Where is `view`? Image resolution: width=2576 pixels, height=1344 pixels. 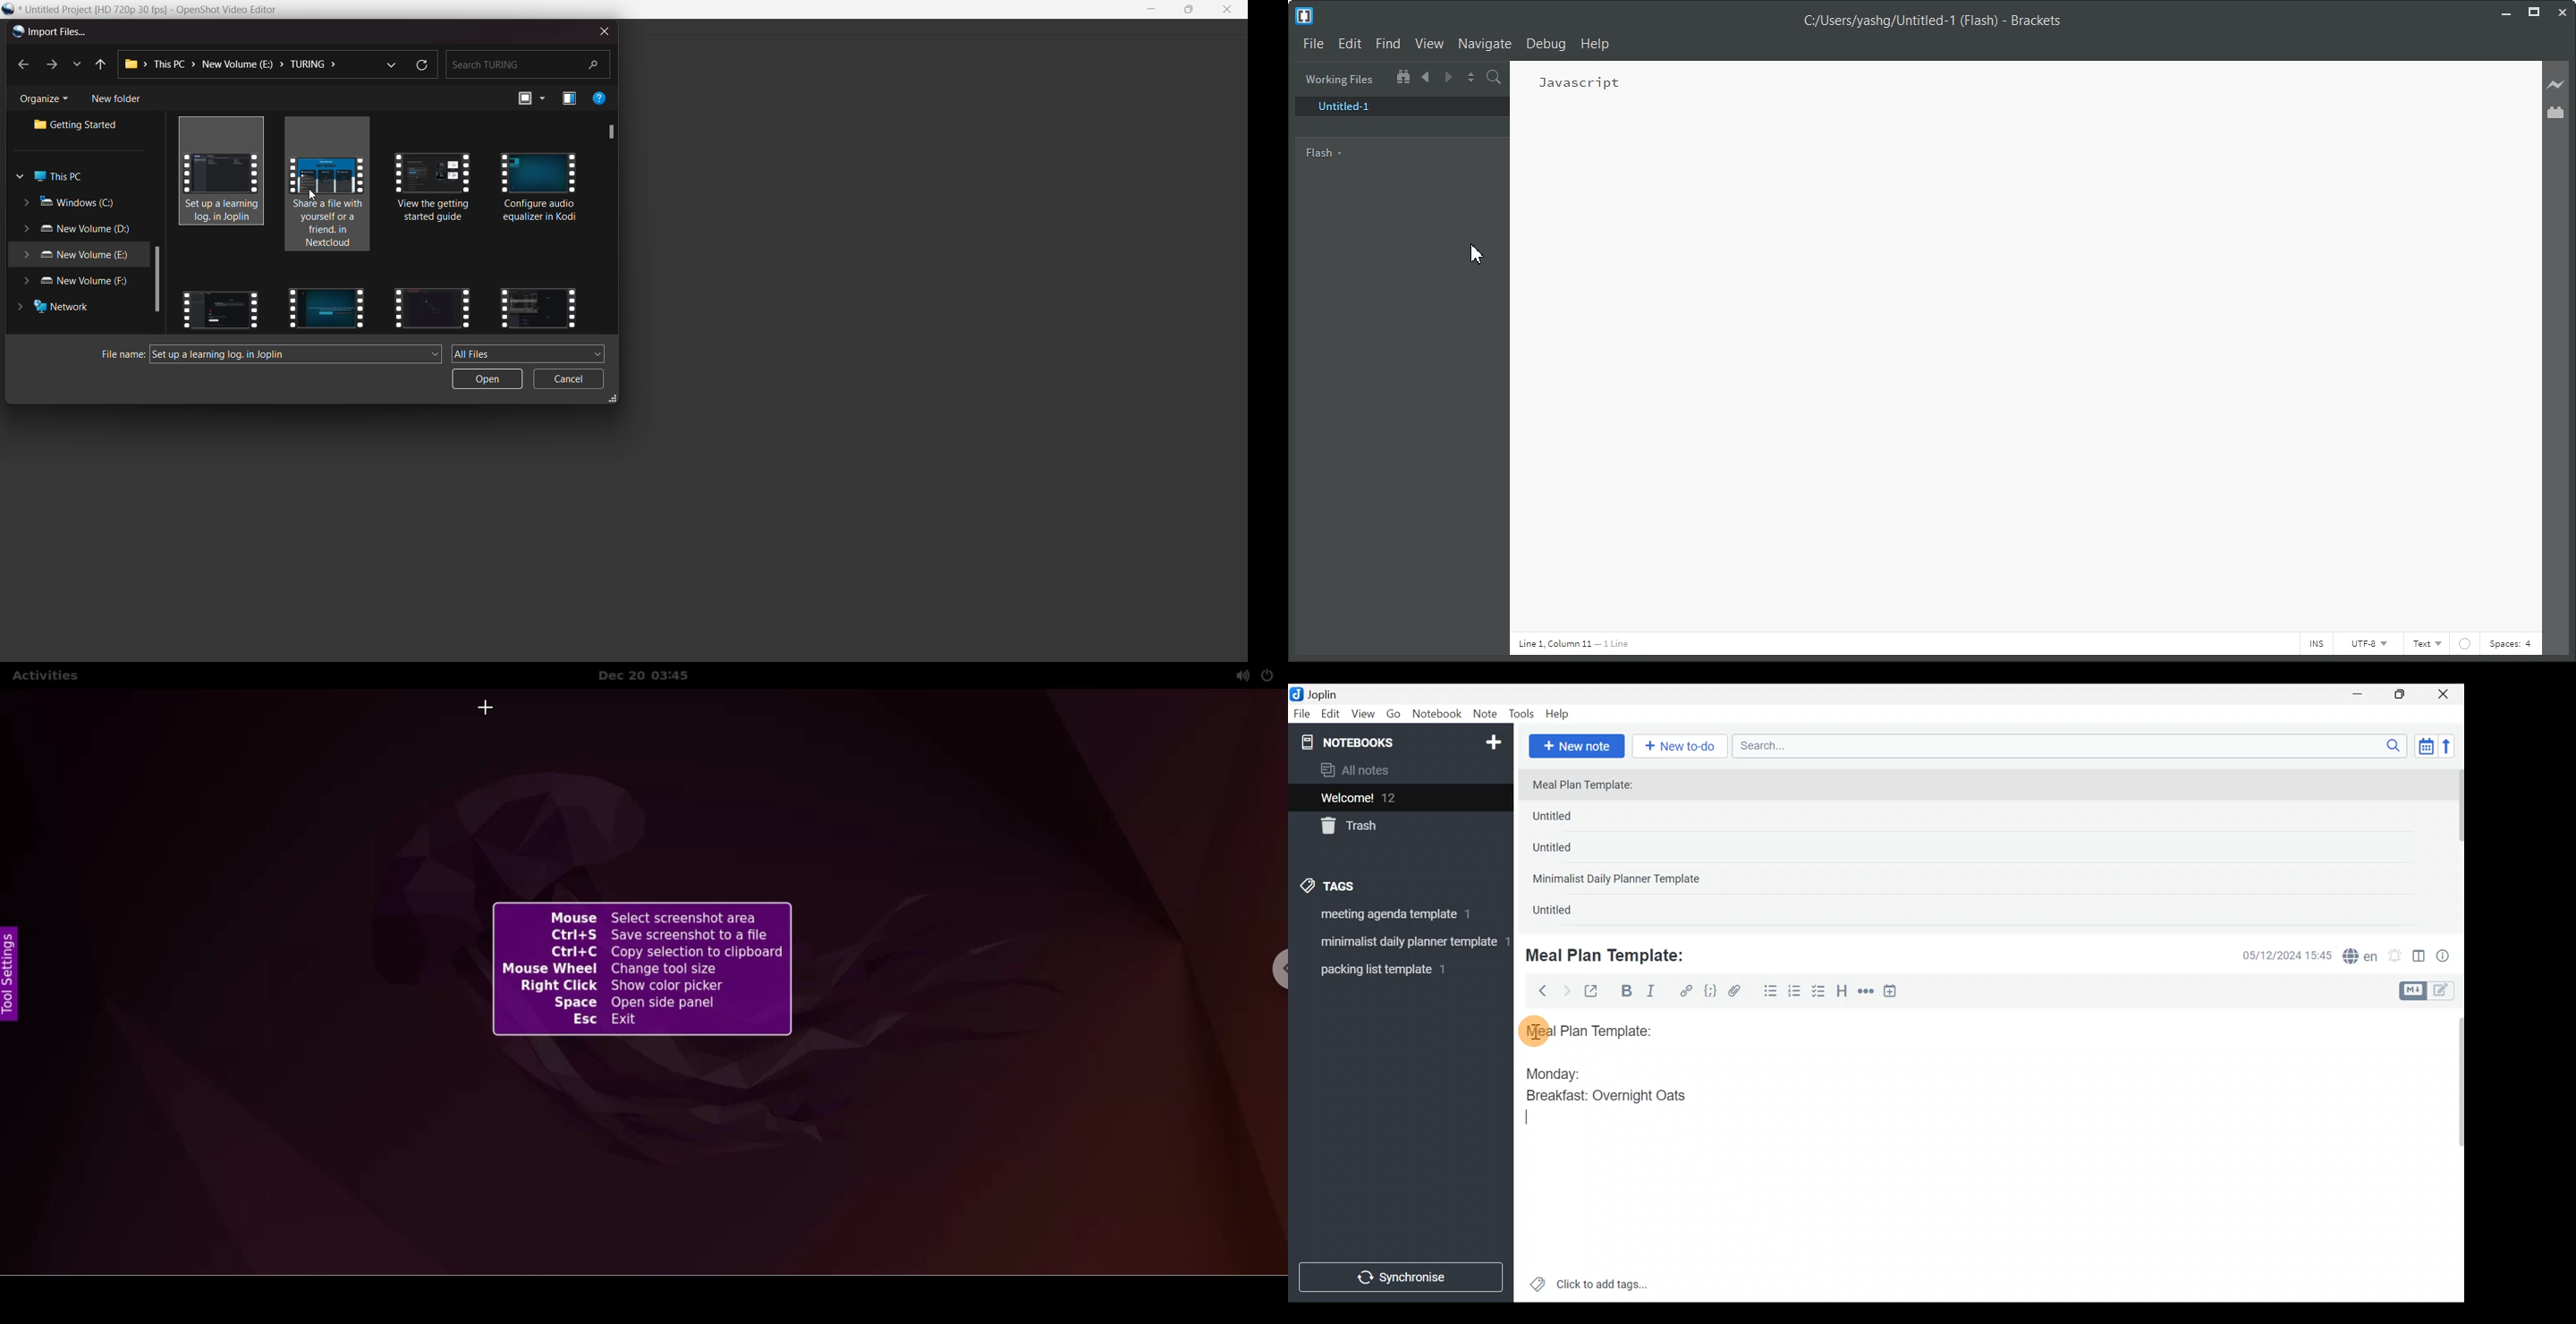
view is located at coordinates (531, 98).